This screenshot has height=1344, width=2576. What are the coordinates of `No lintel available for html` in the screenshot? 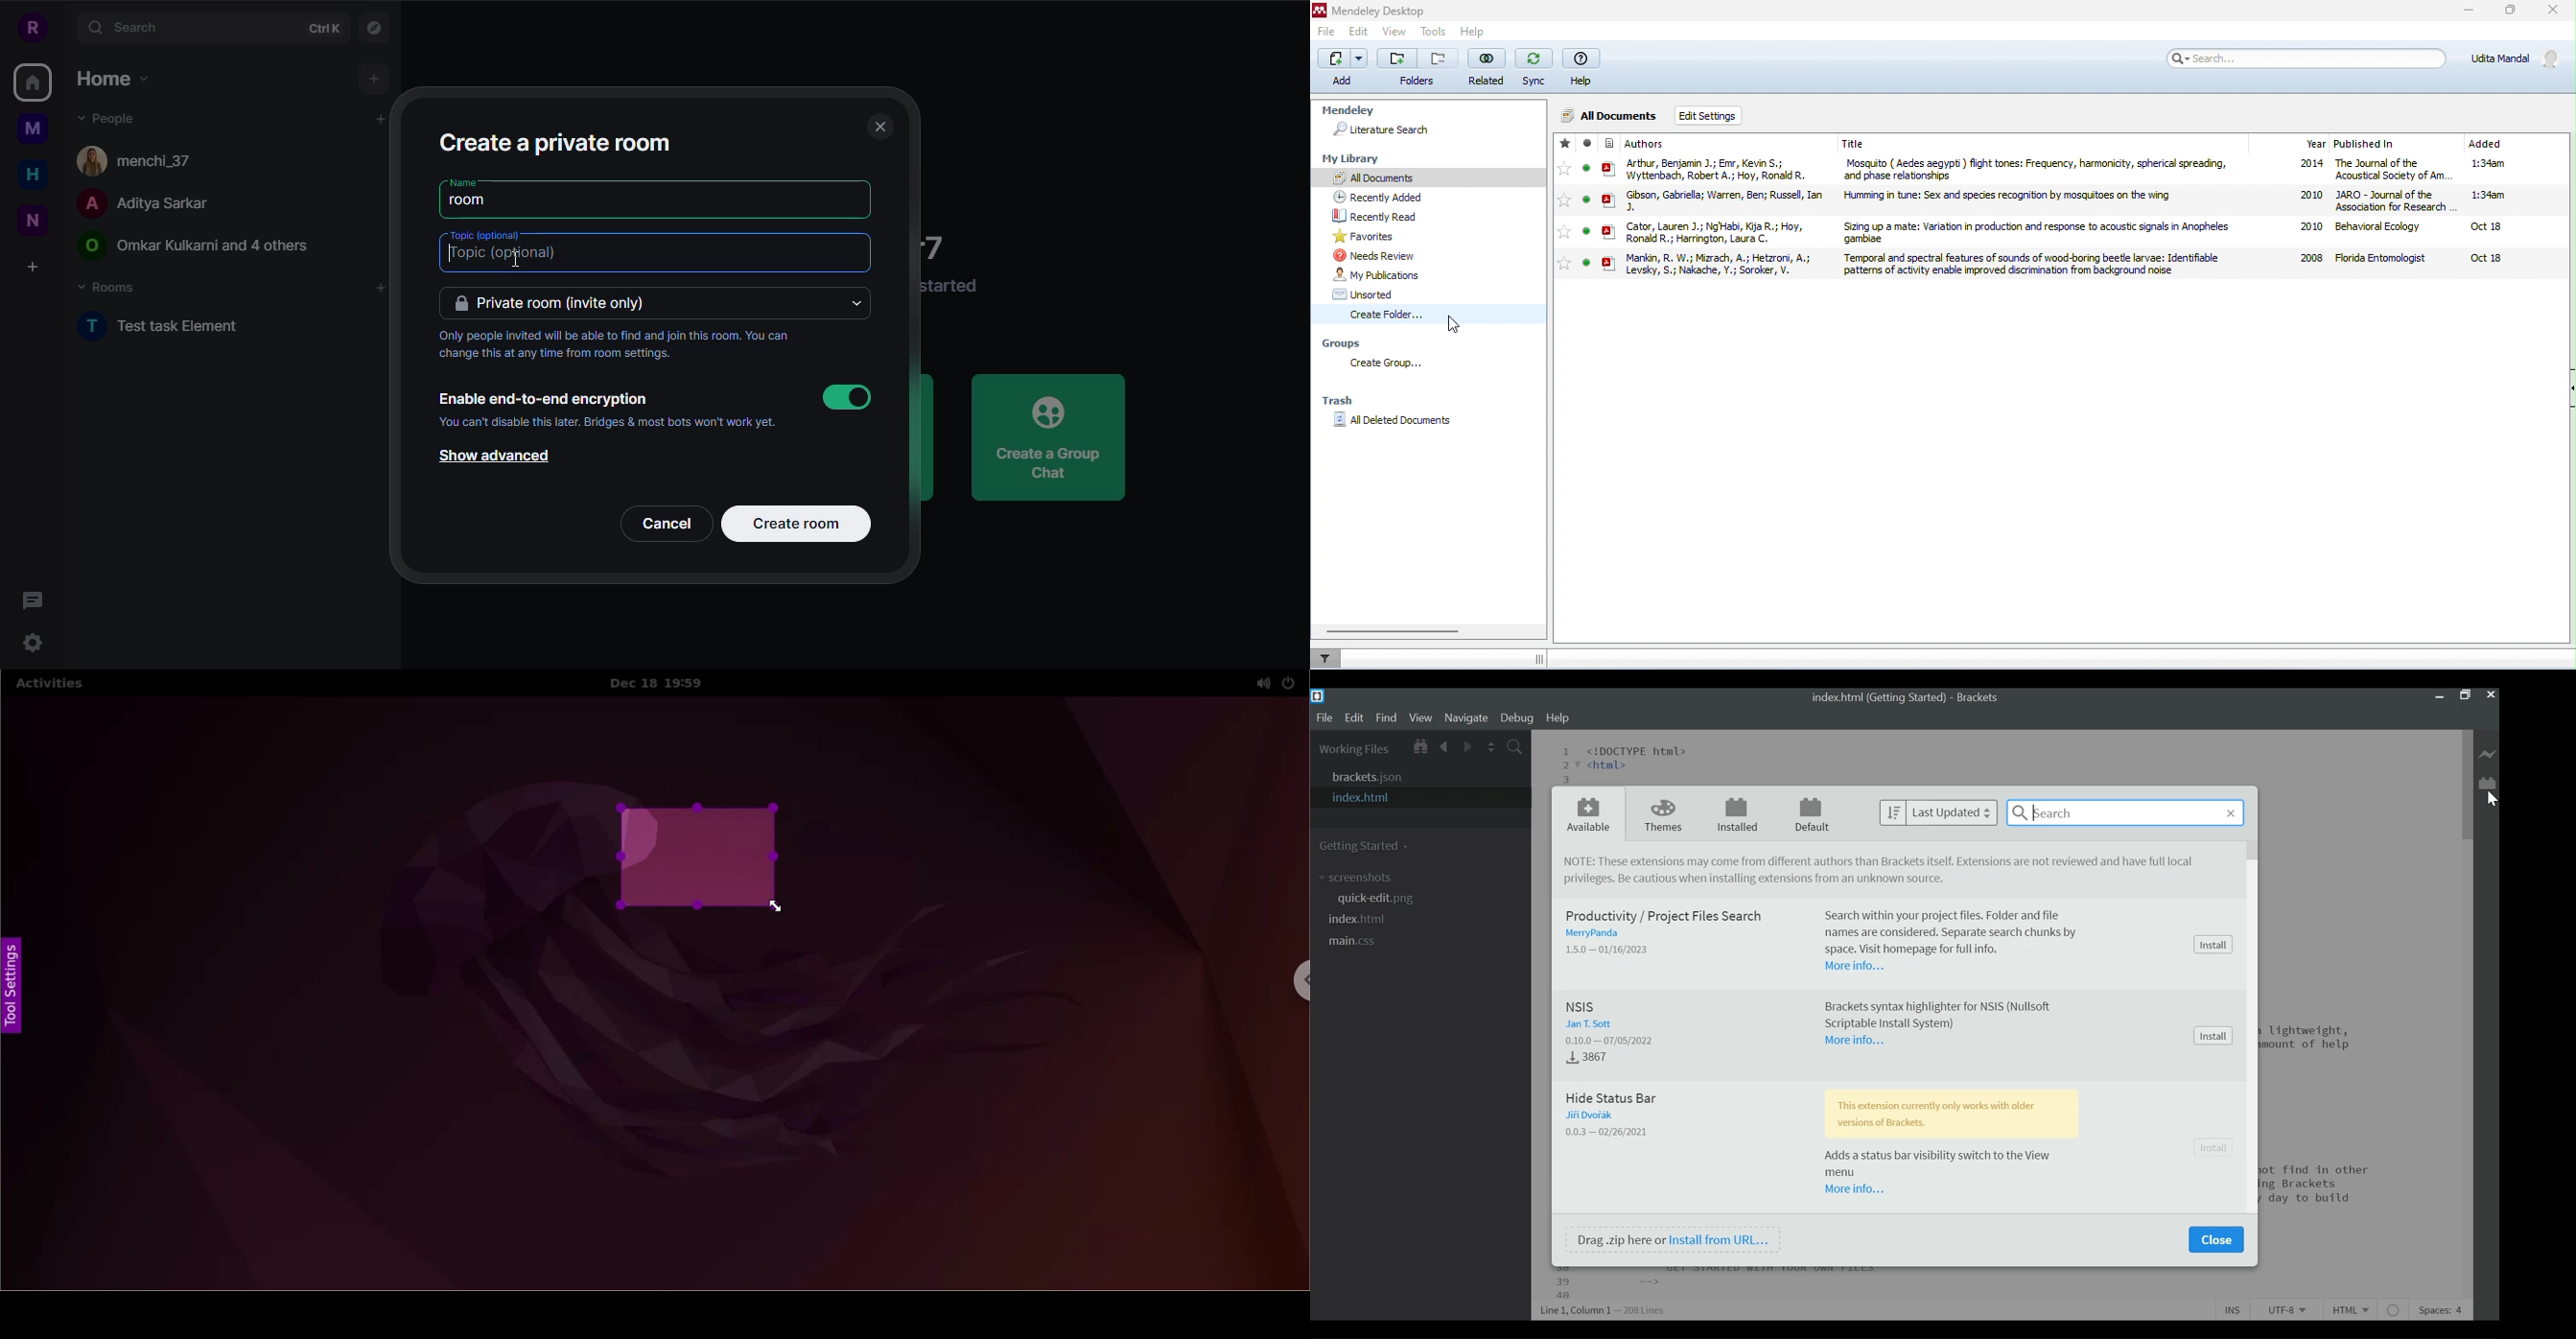 It's located at (2395, 1309).